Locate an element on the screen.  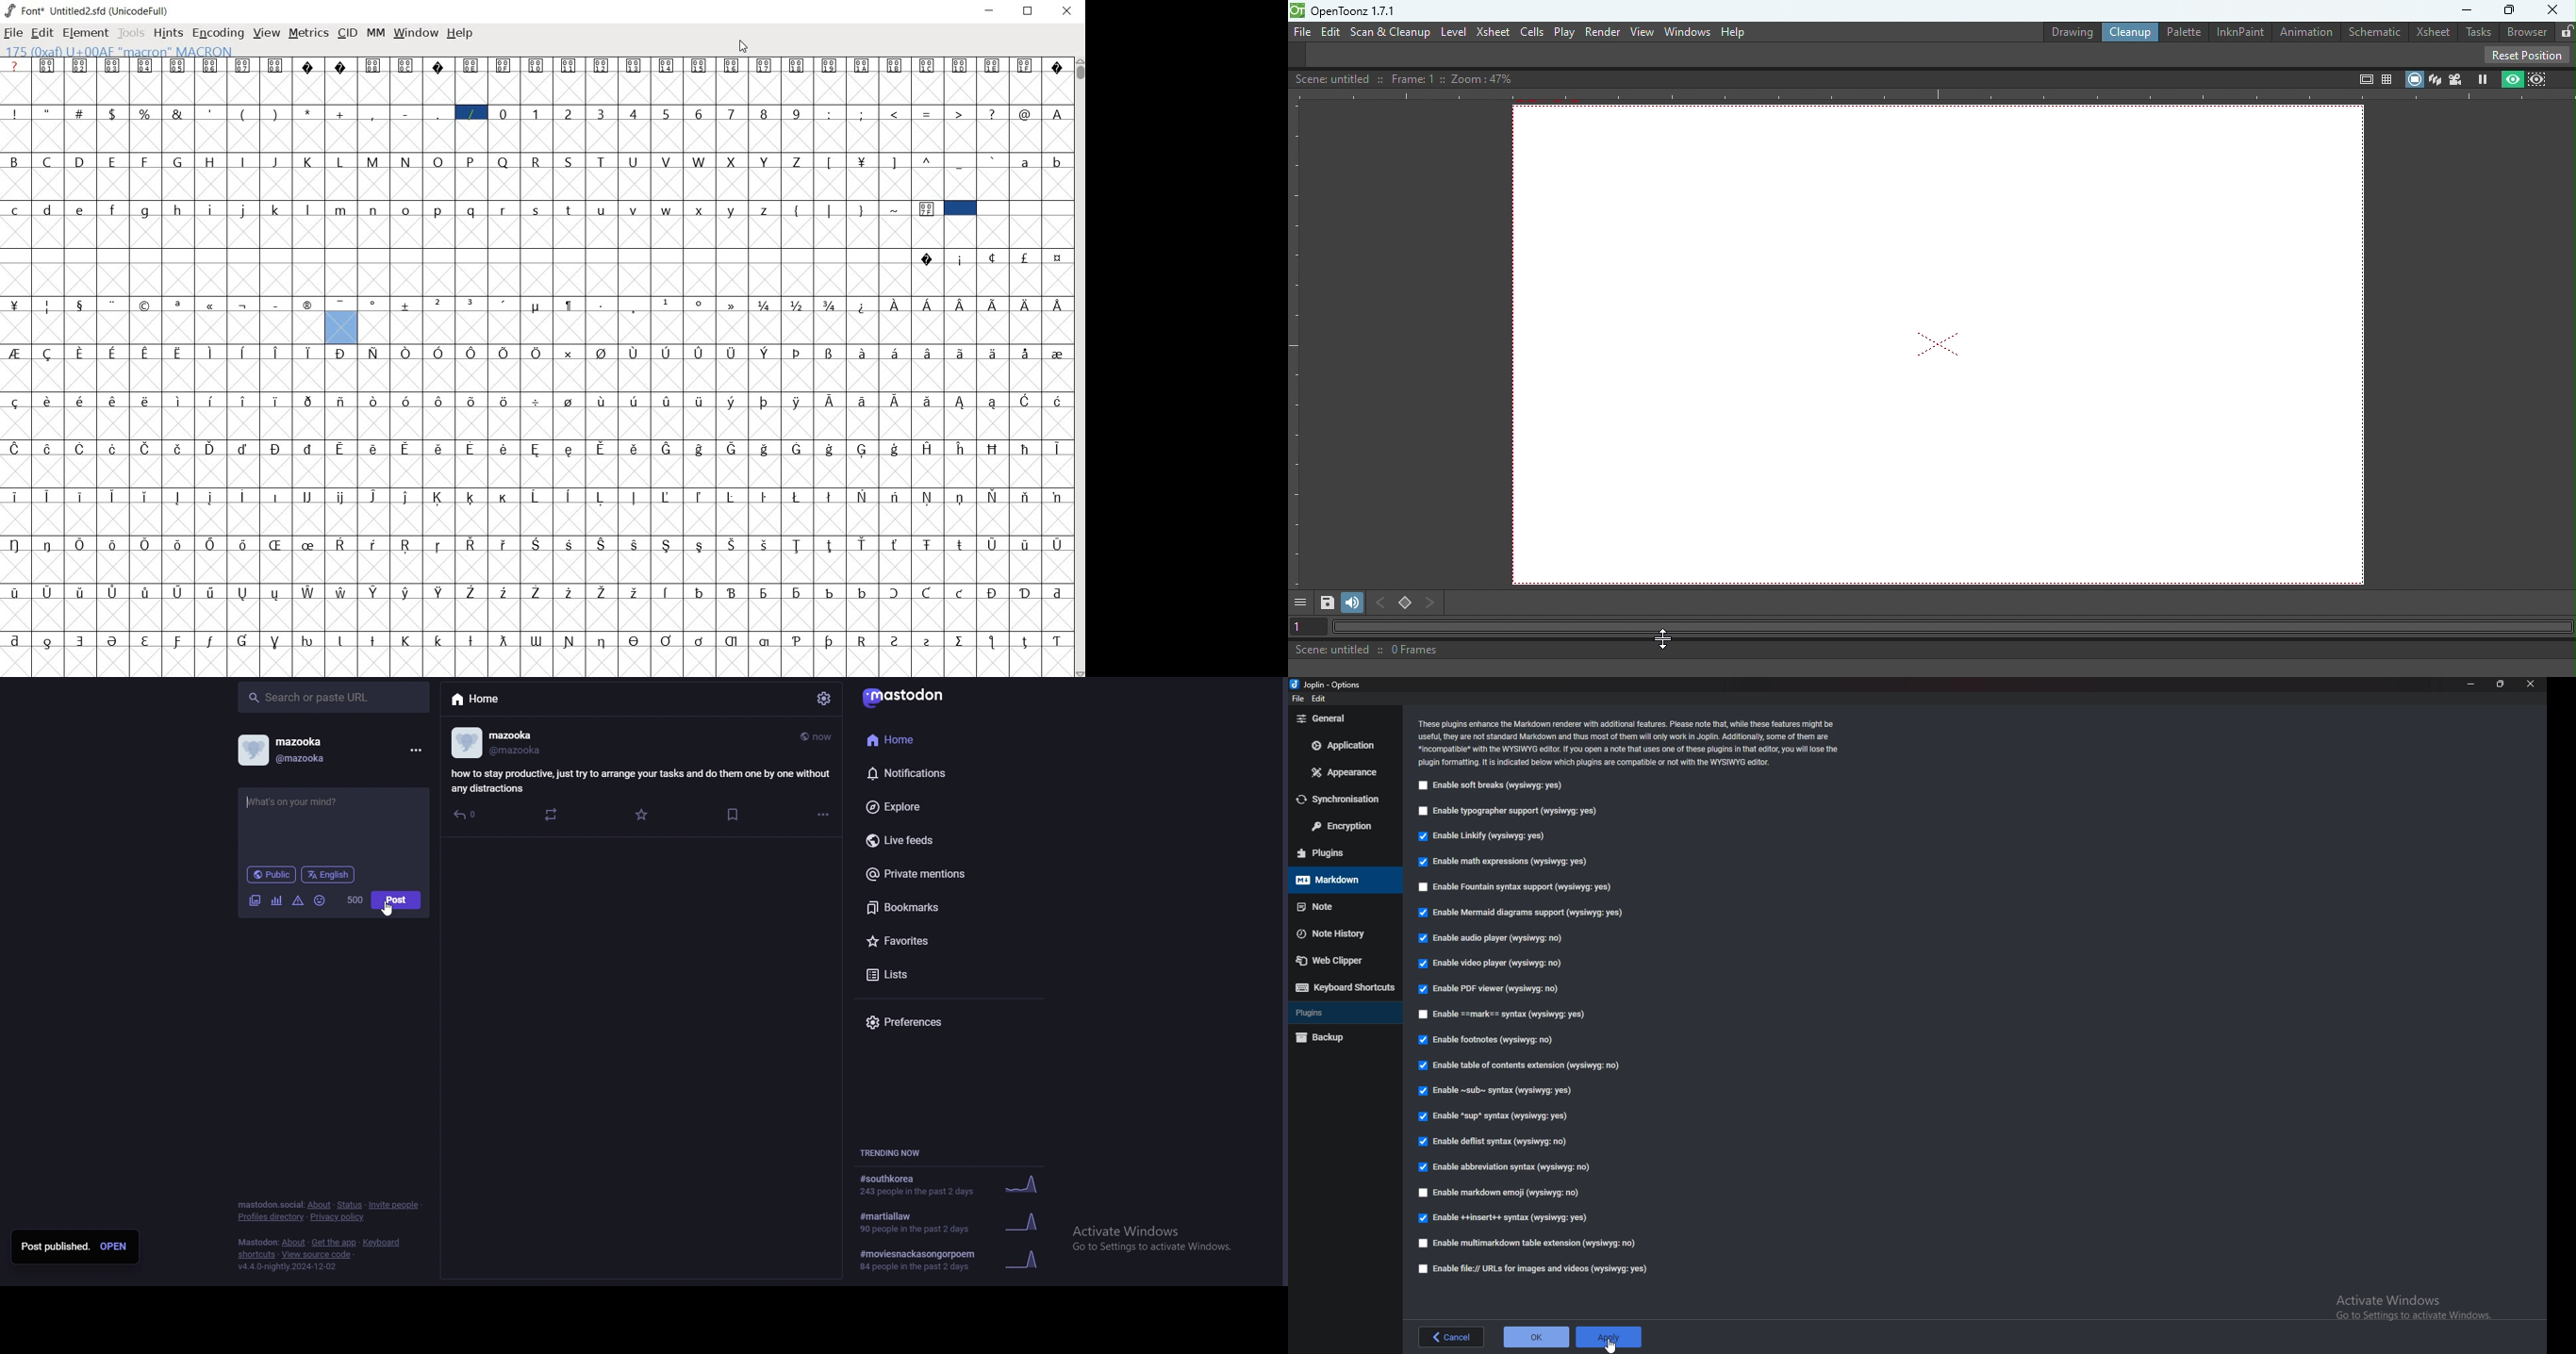
Field guide is located at coordinates (2389, 75).